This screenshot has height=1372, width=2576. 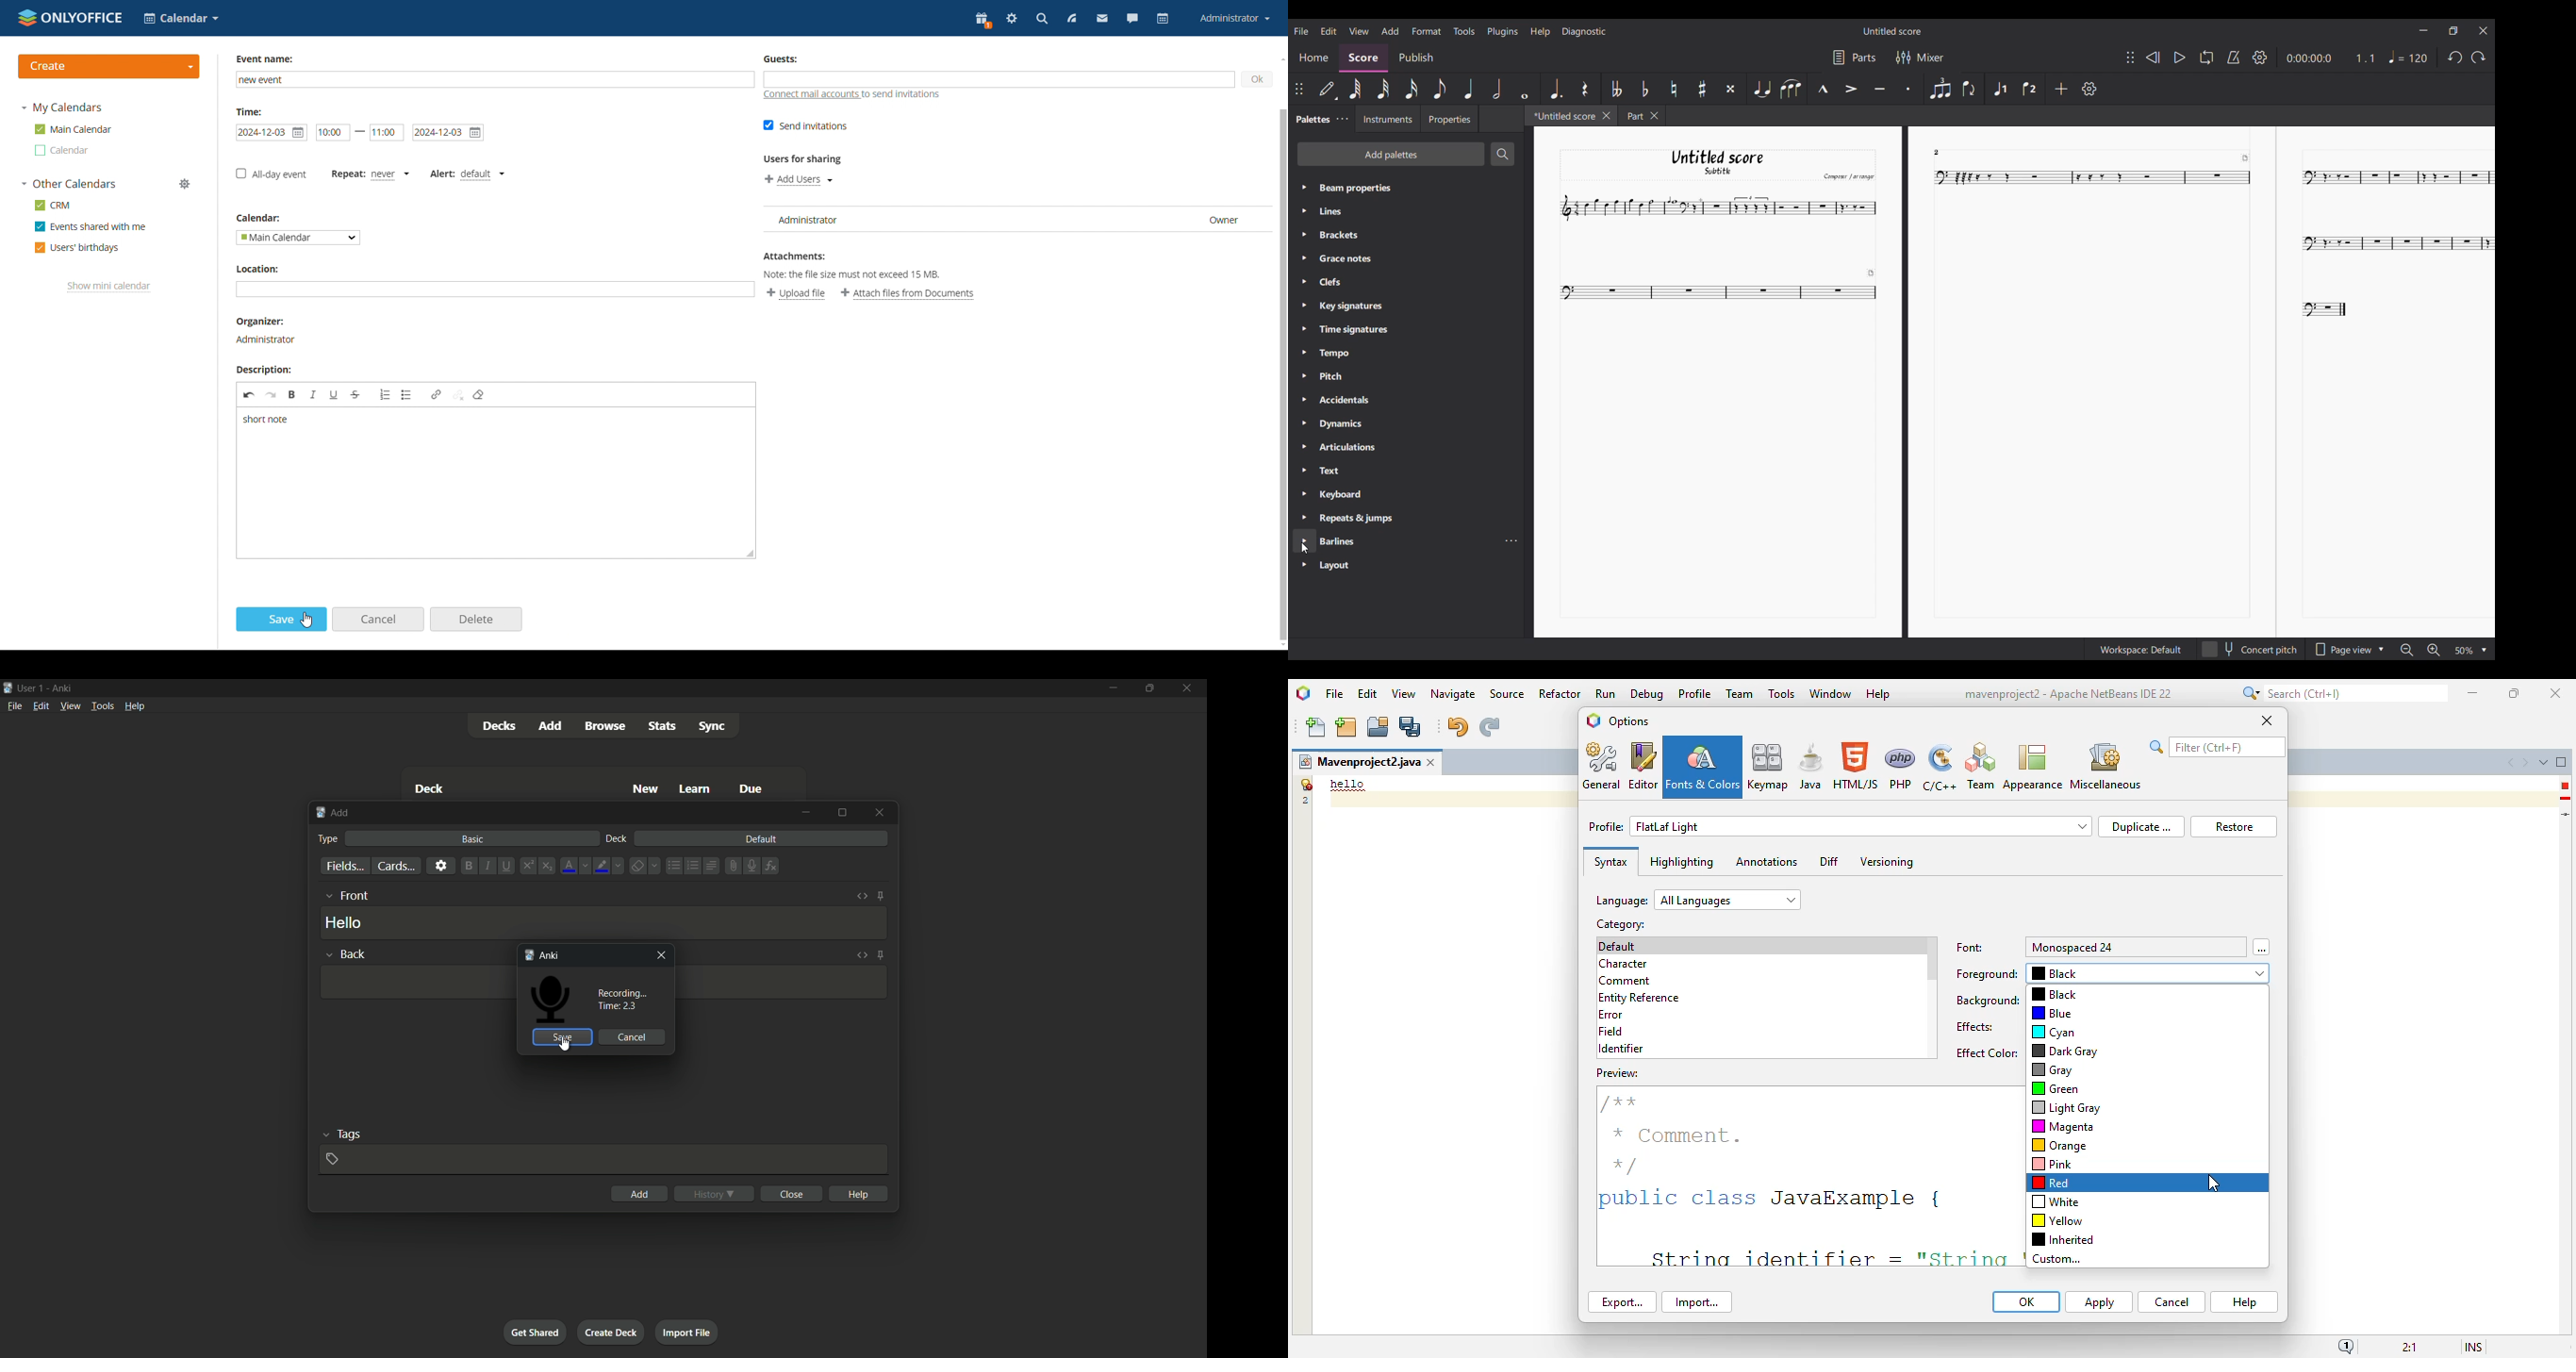 What do you see at coordinates (881, 897) in the screenshot?
I see `toggle sticky` at bounding box center [881, 897].